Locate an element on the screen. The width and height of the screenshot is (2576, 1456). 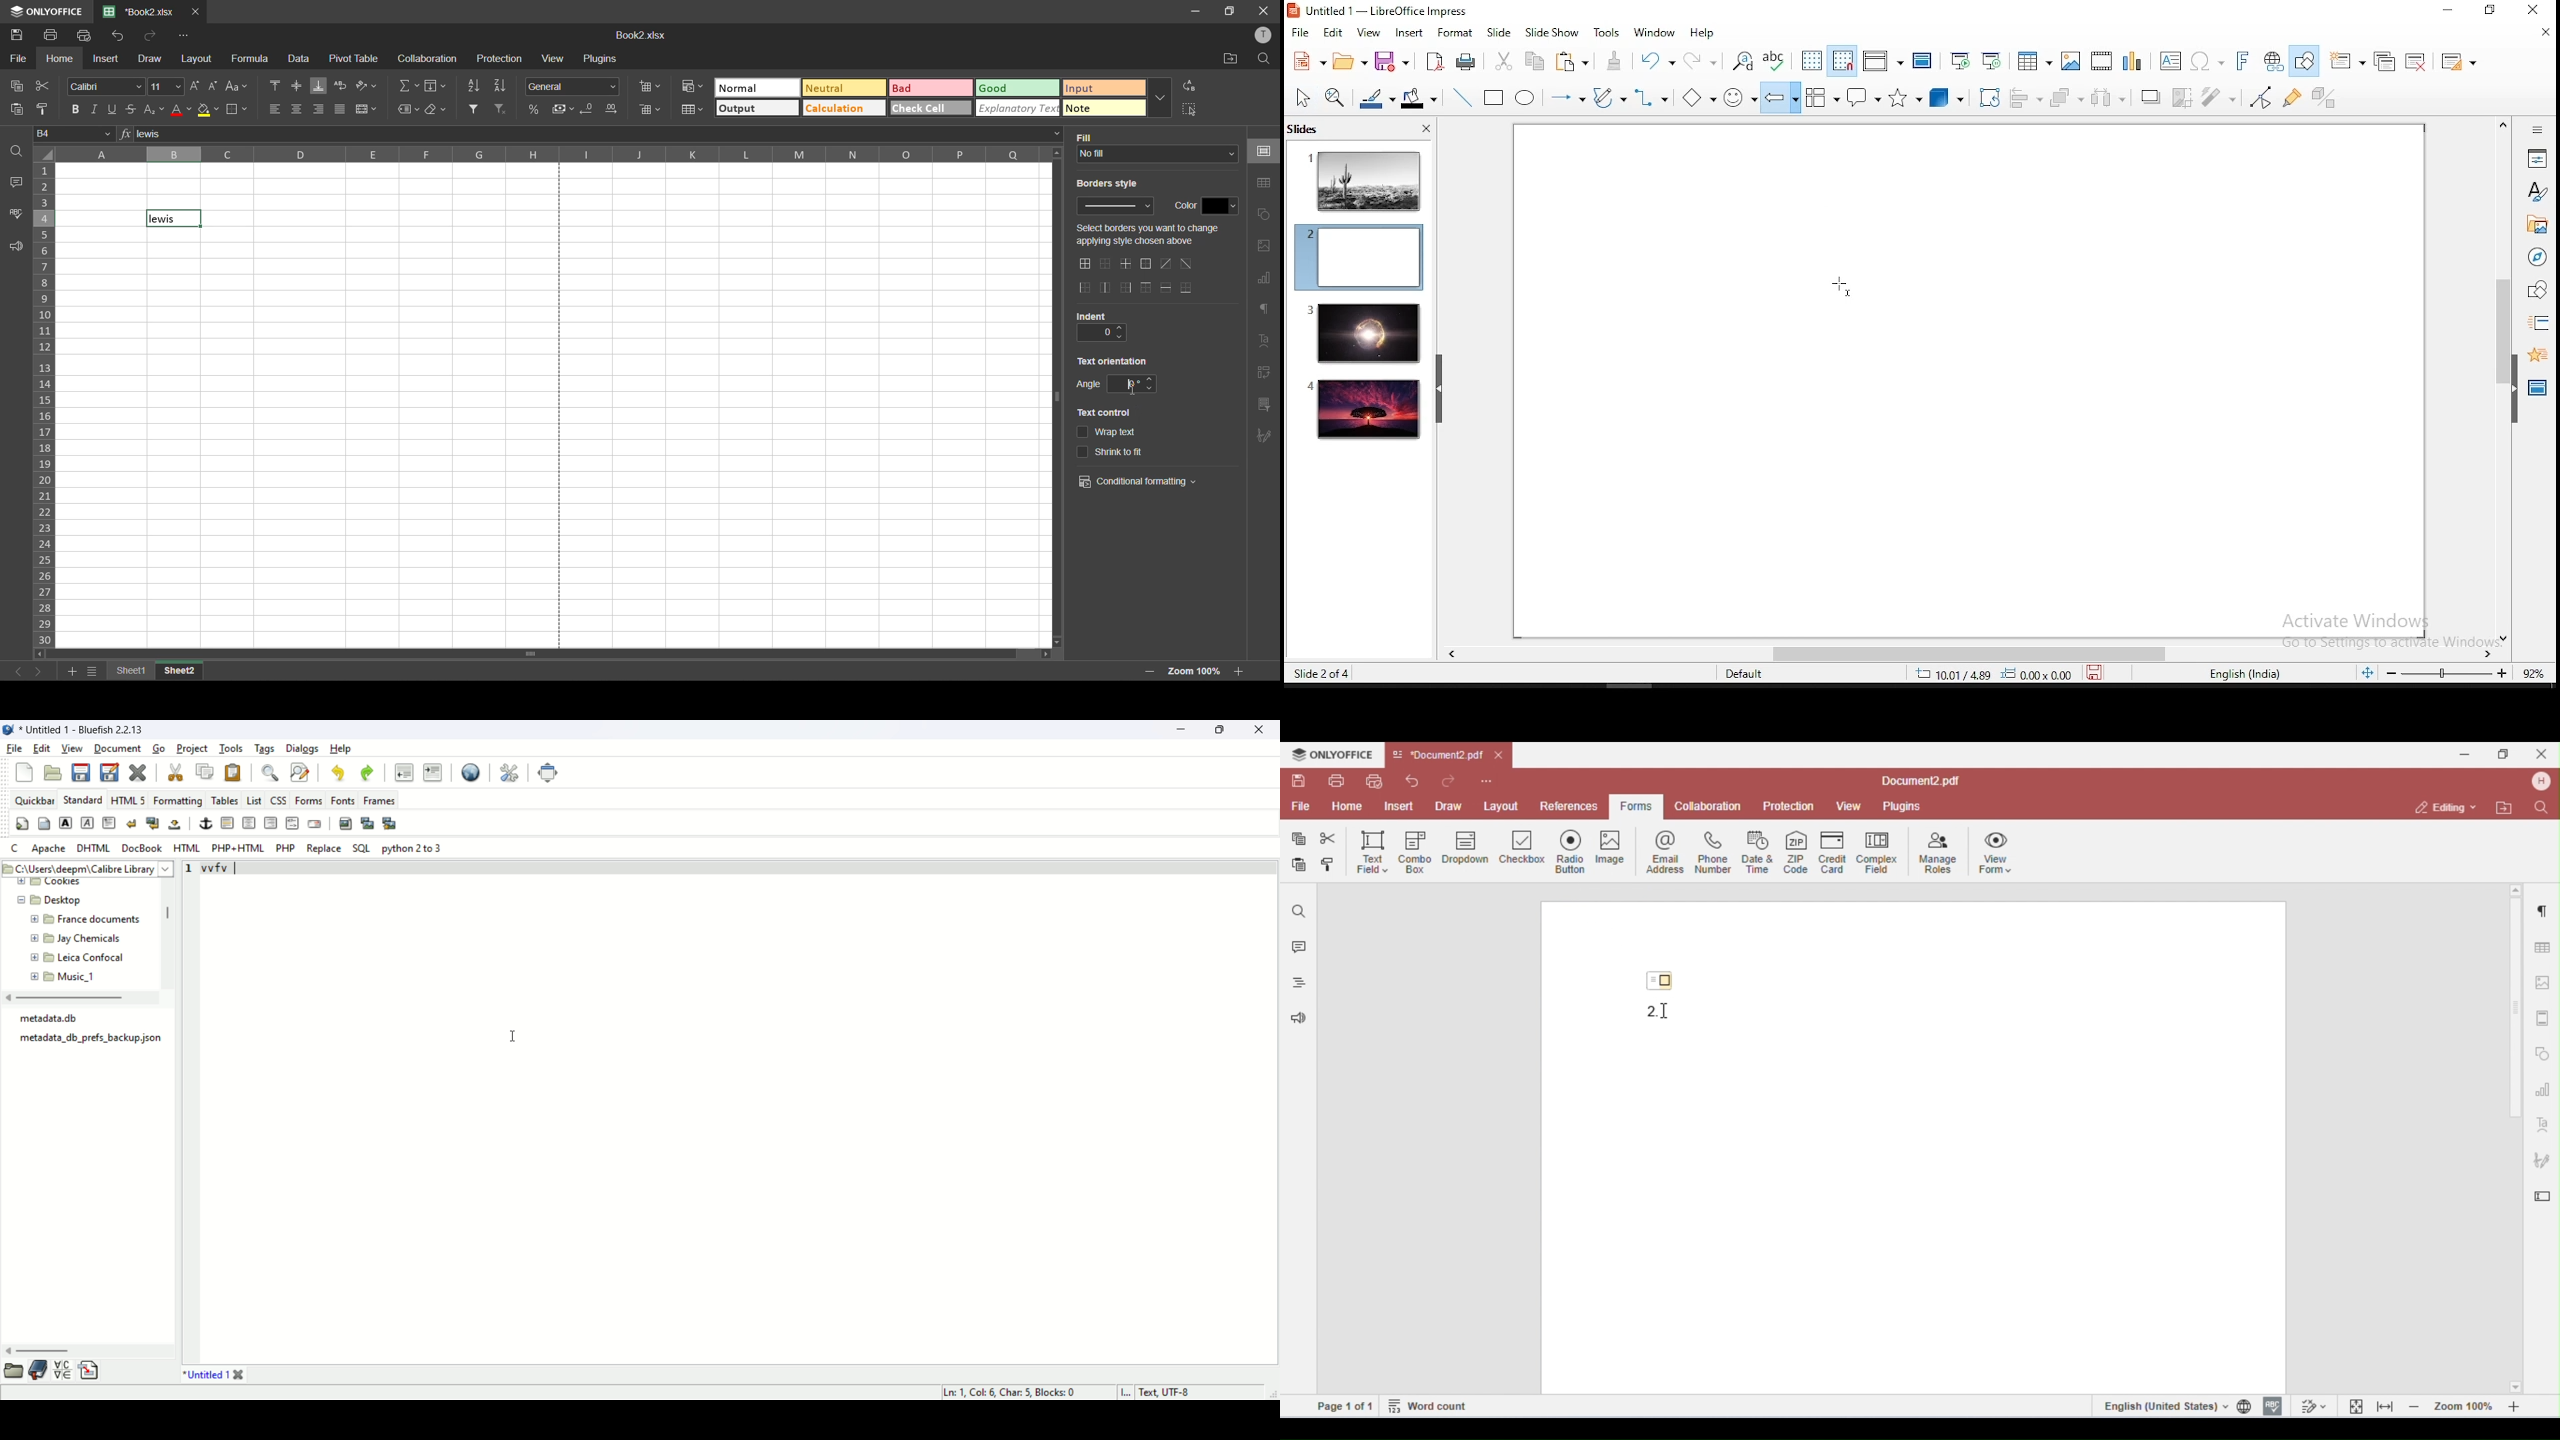
view is located at coordinates (557, 59).